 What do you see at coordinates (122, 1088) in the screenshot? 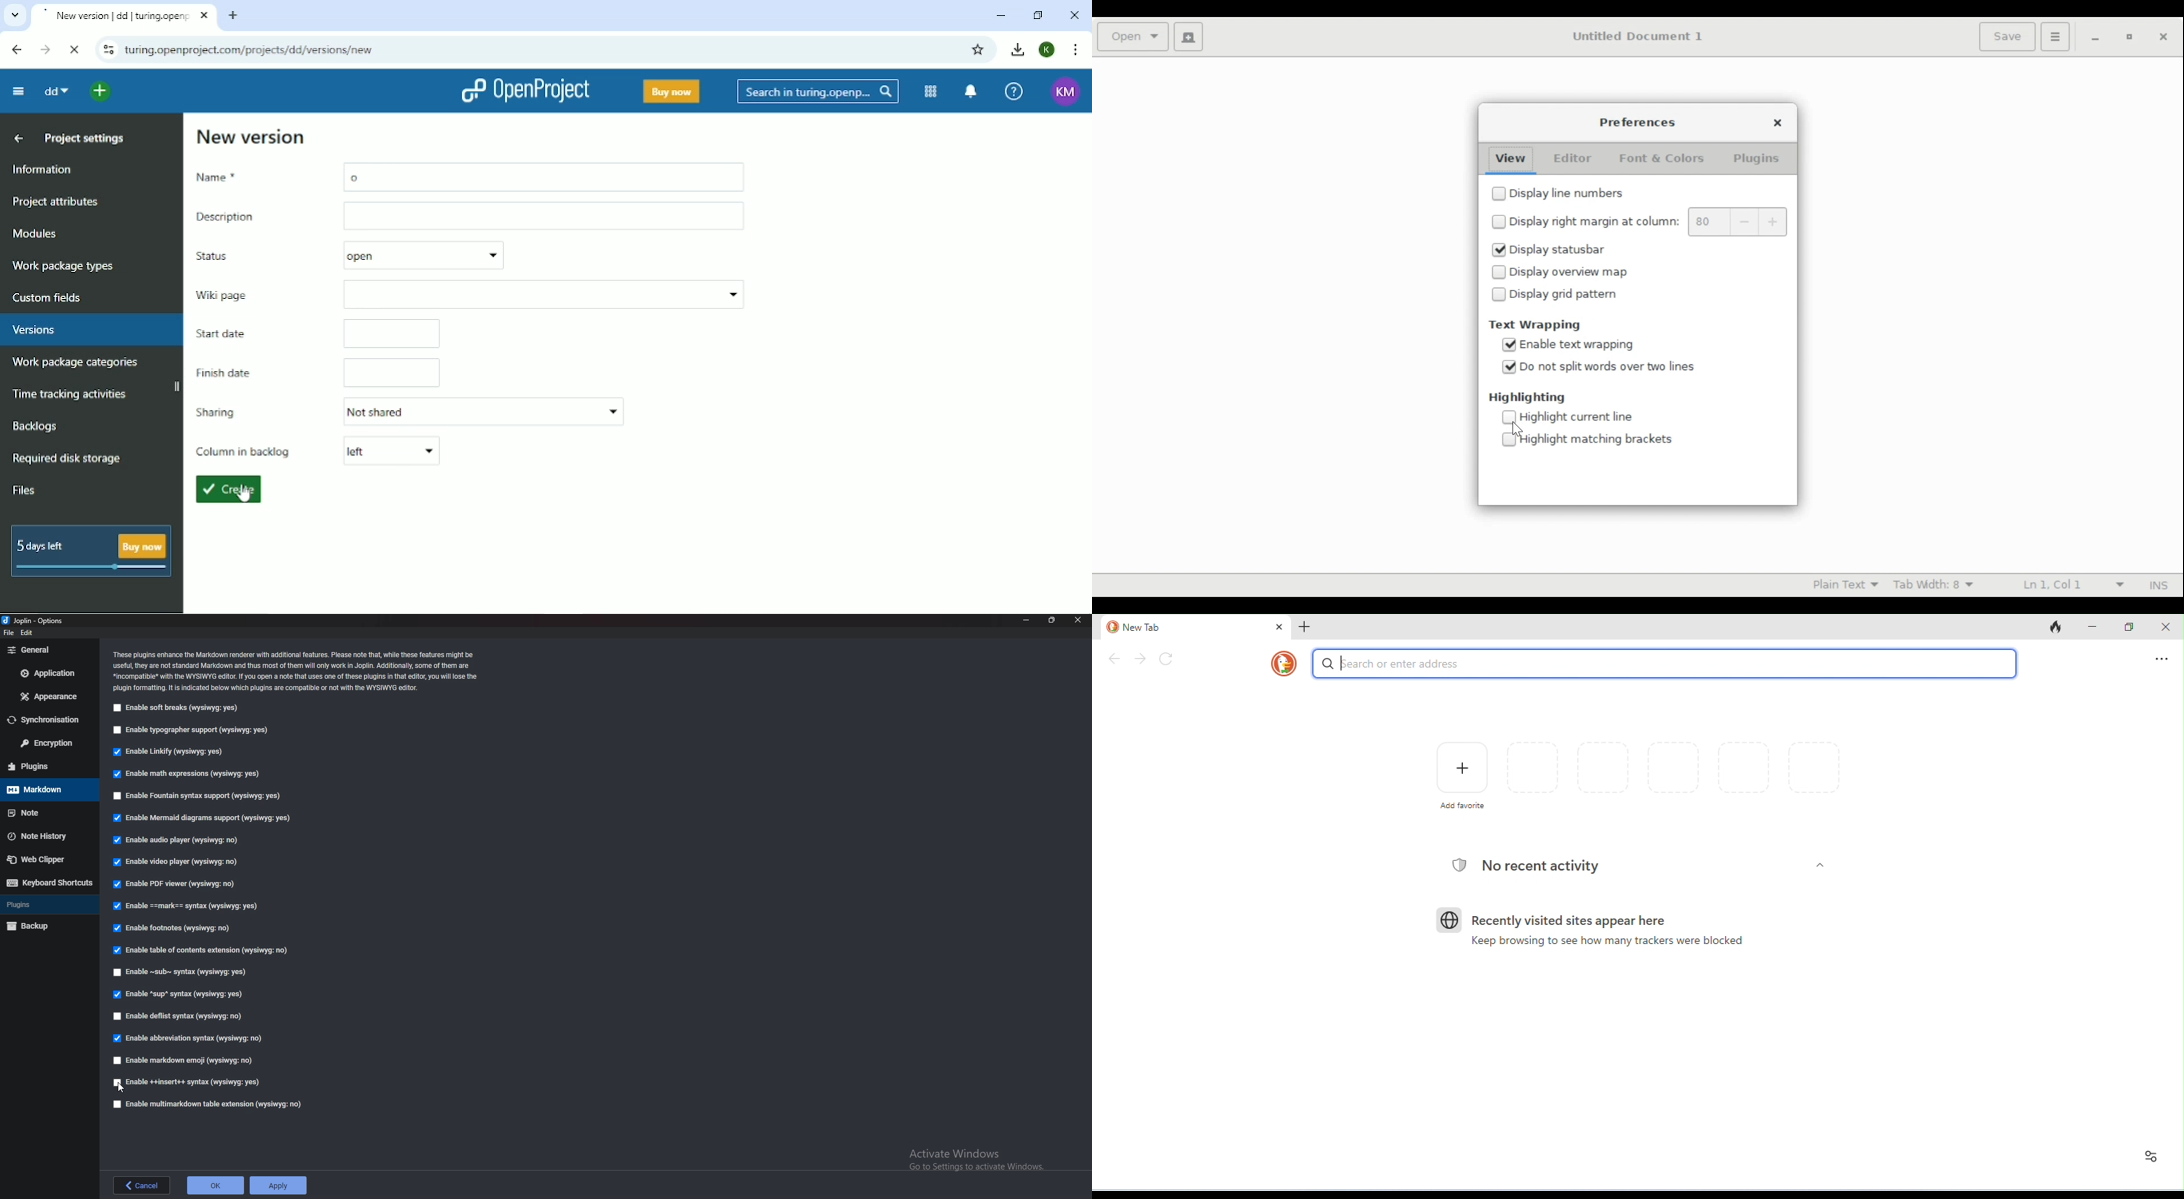
I see `cursor` at bounding box center [122, 1088].